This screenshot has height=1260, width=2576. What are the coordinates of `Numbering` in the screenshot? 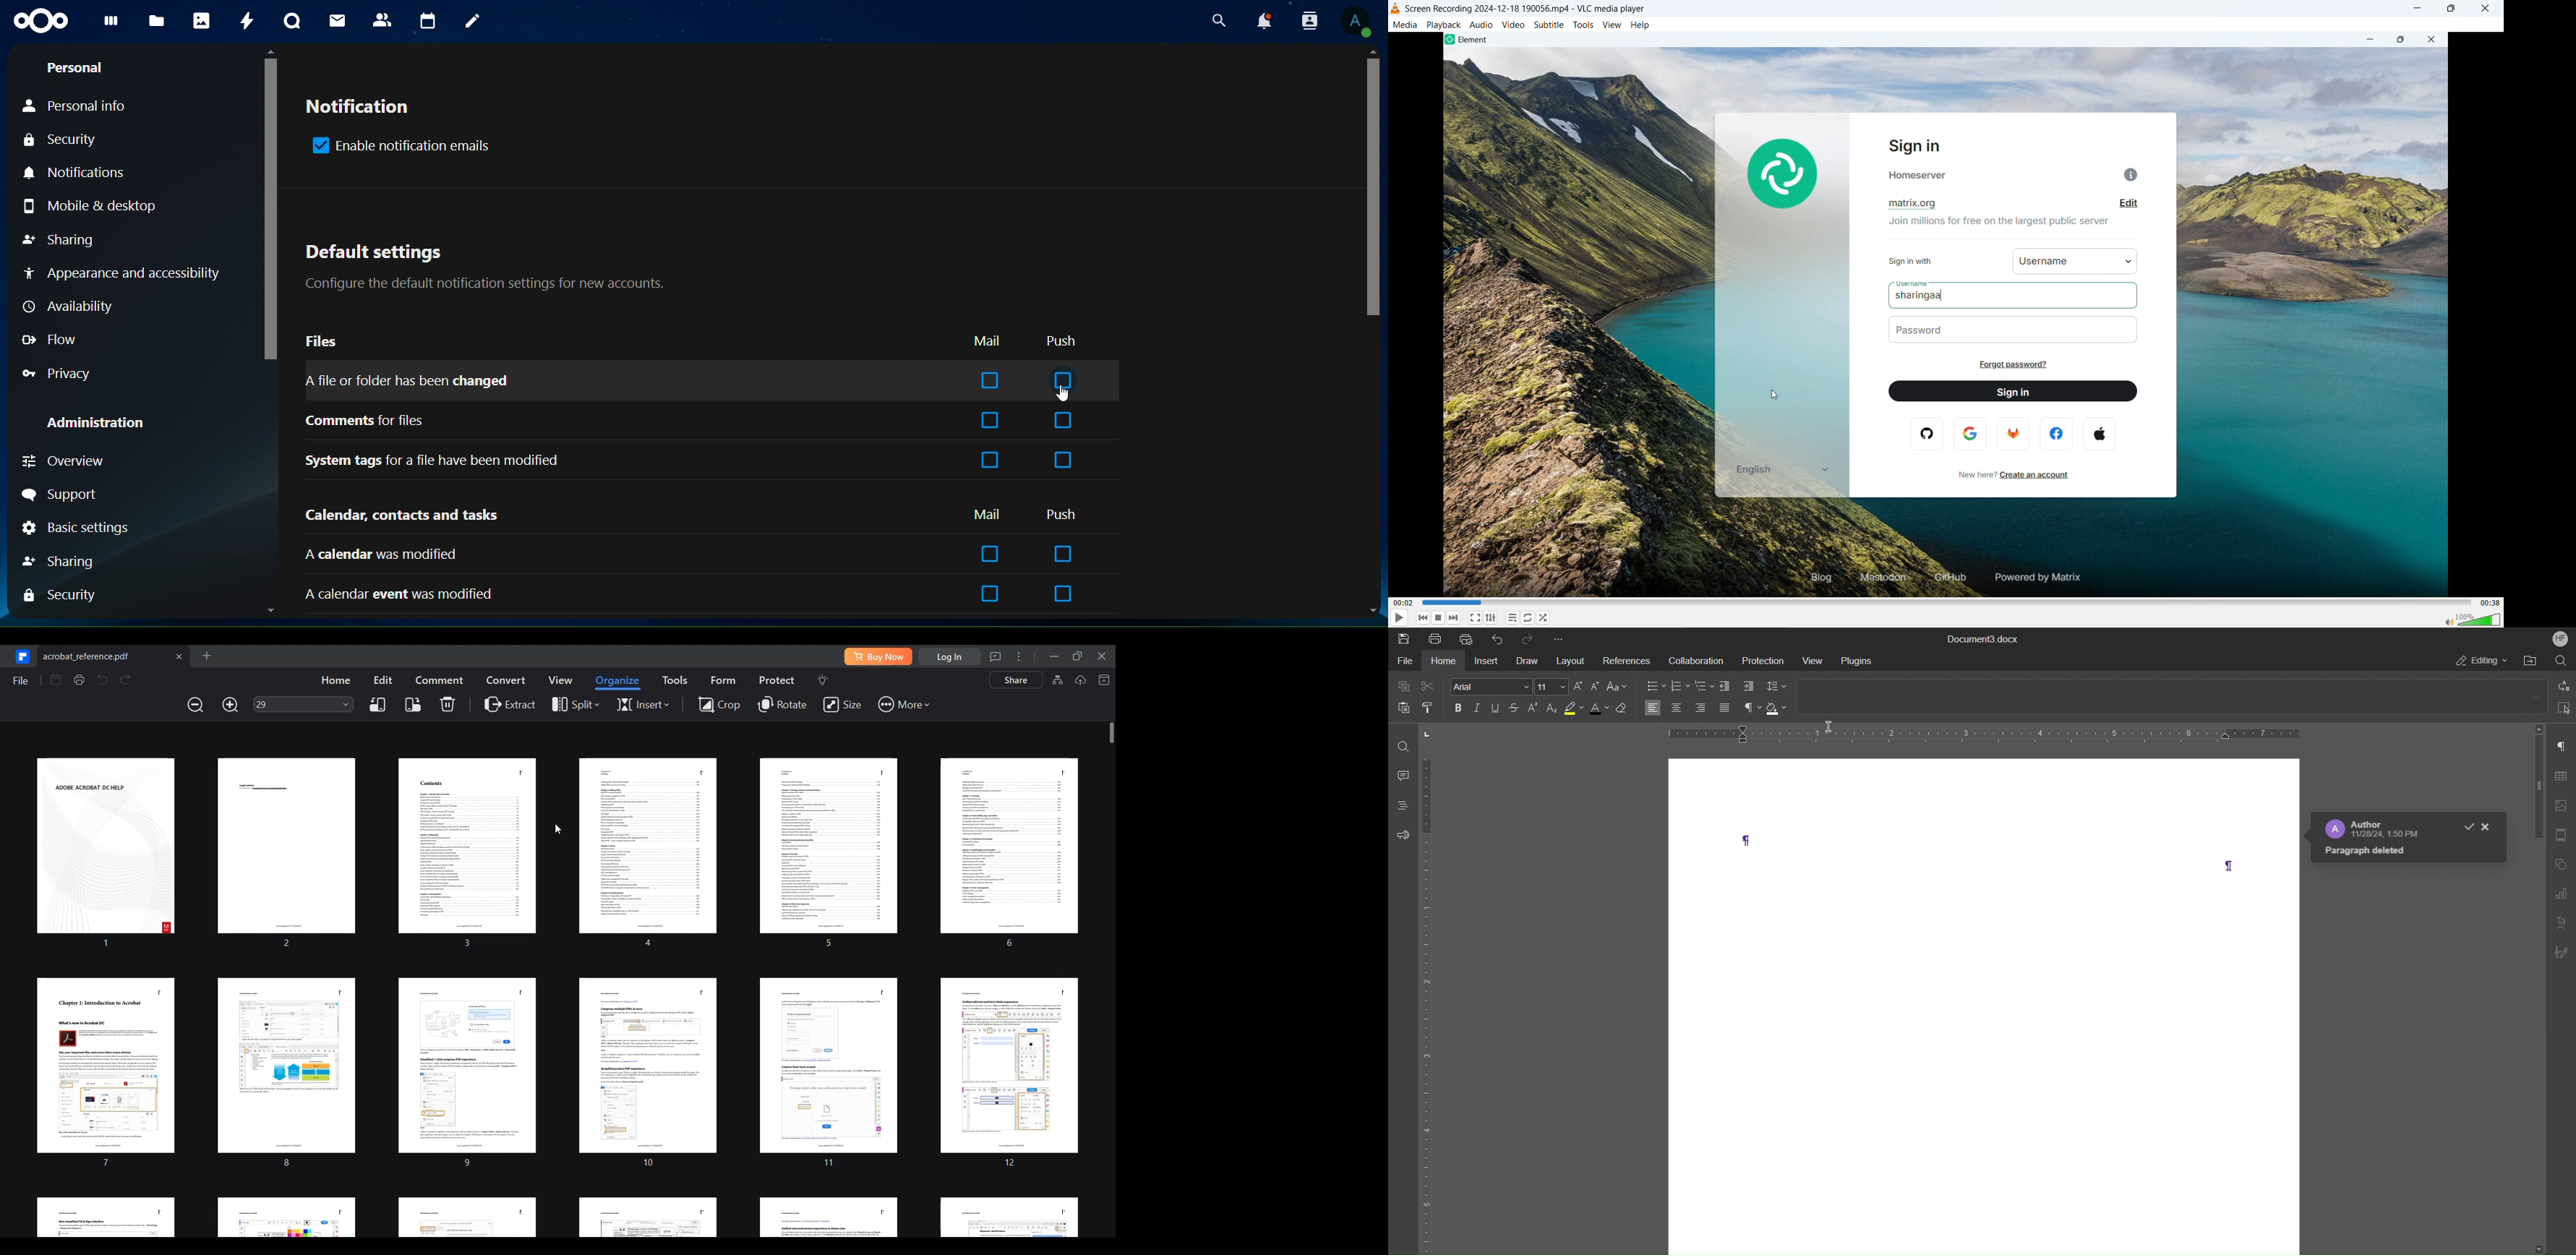 It's located at (1680, 684).